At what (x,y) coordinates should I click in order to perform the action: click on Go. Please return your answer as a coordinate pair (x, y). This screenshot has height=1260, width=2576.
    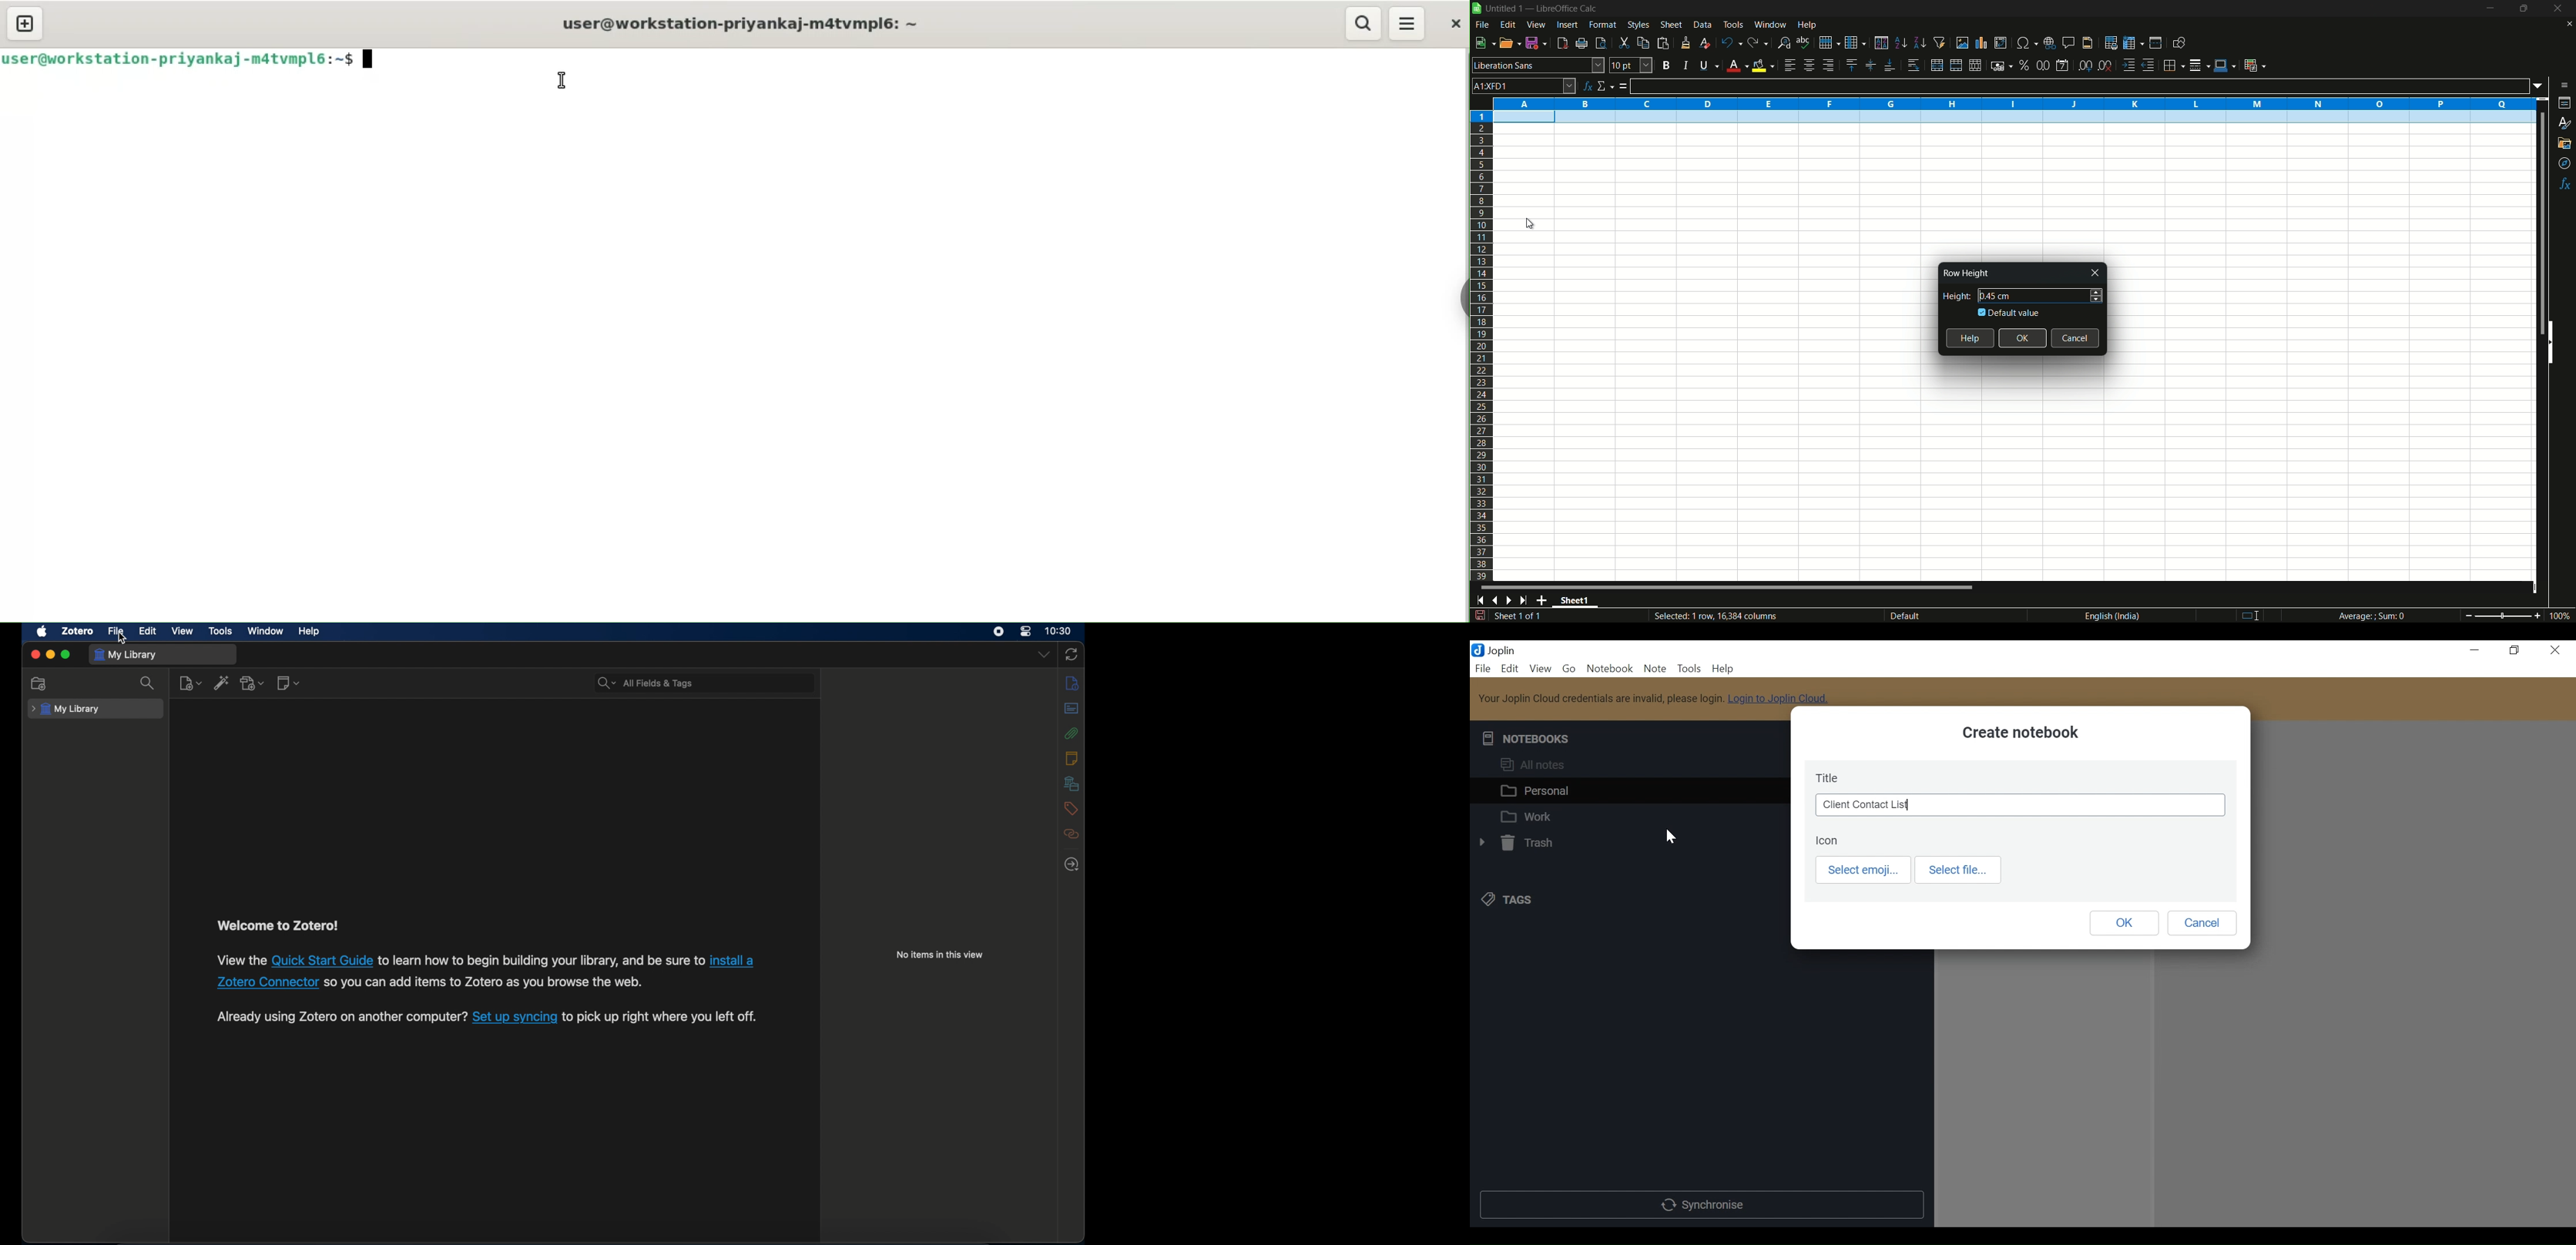
    Looking at the image, I should click on (1568, 669).